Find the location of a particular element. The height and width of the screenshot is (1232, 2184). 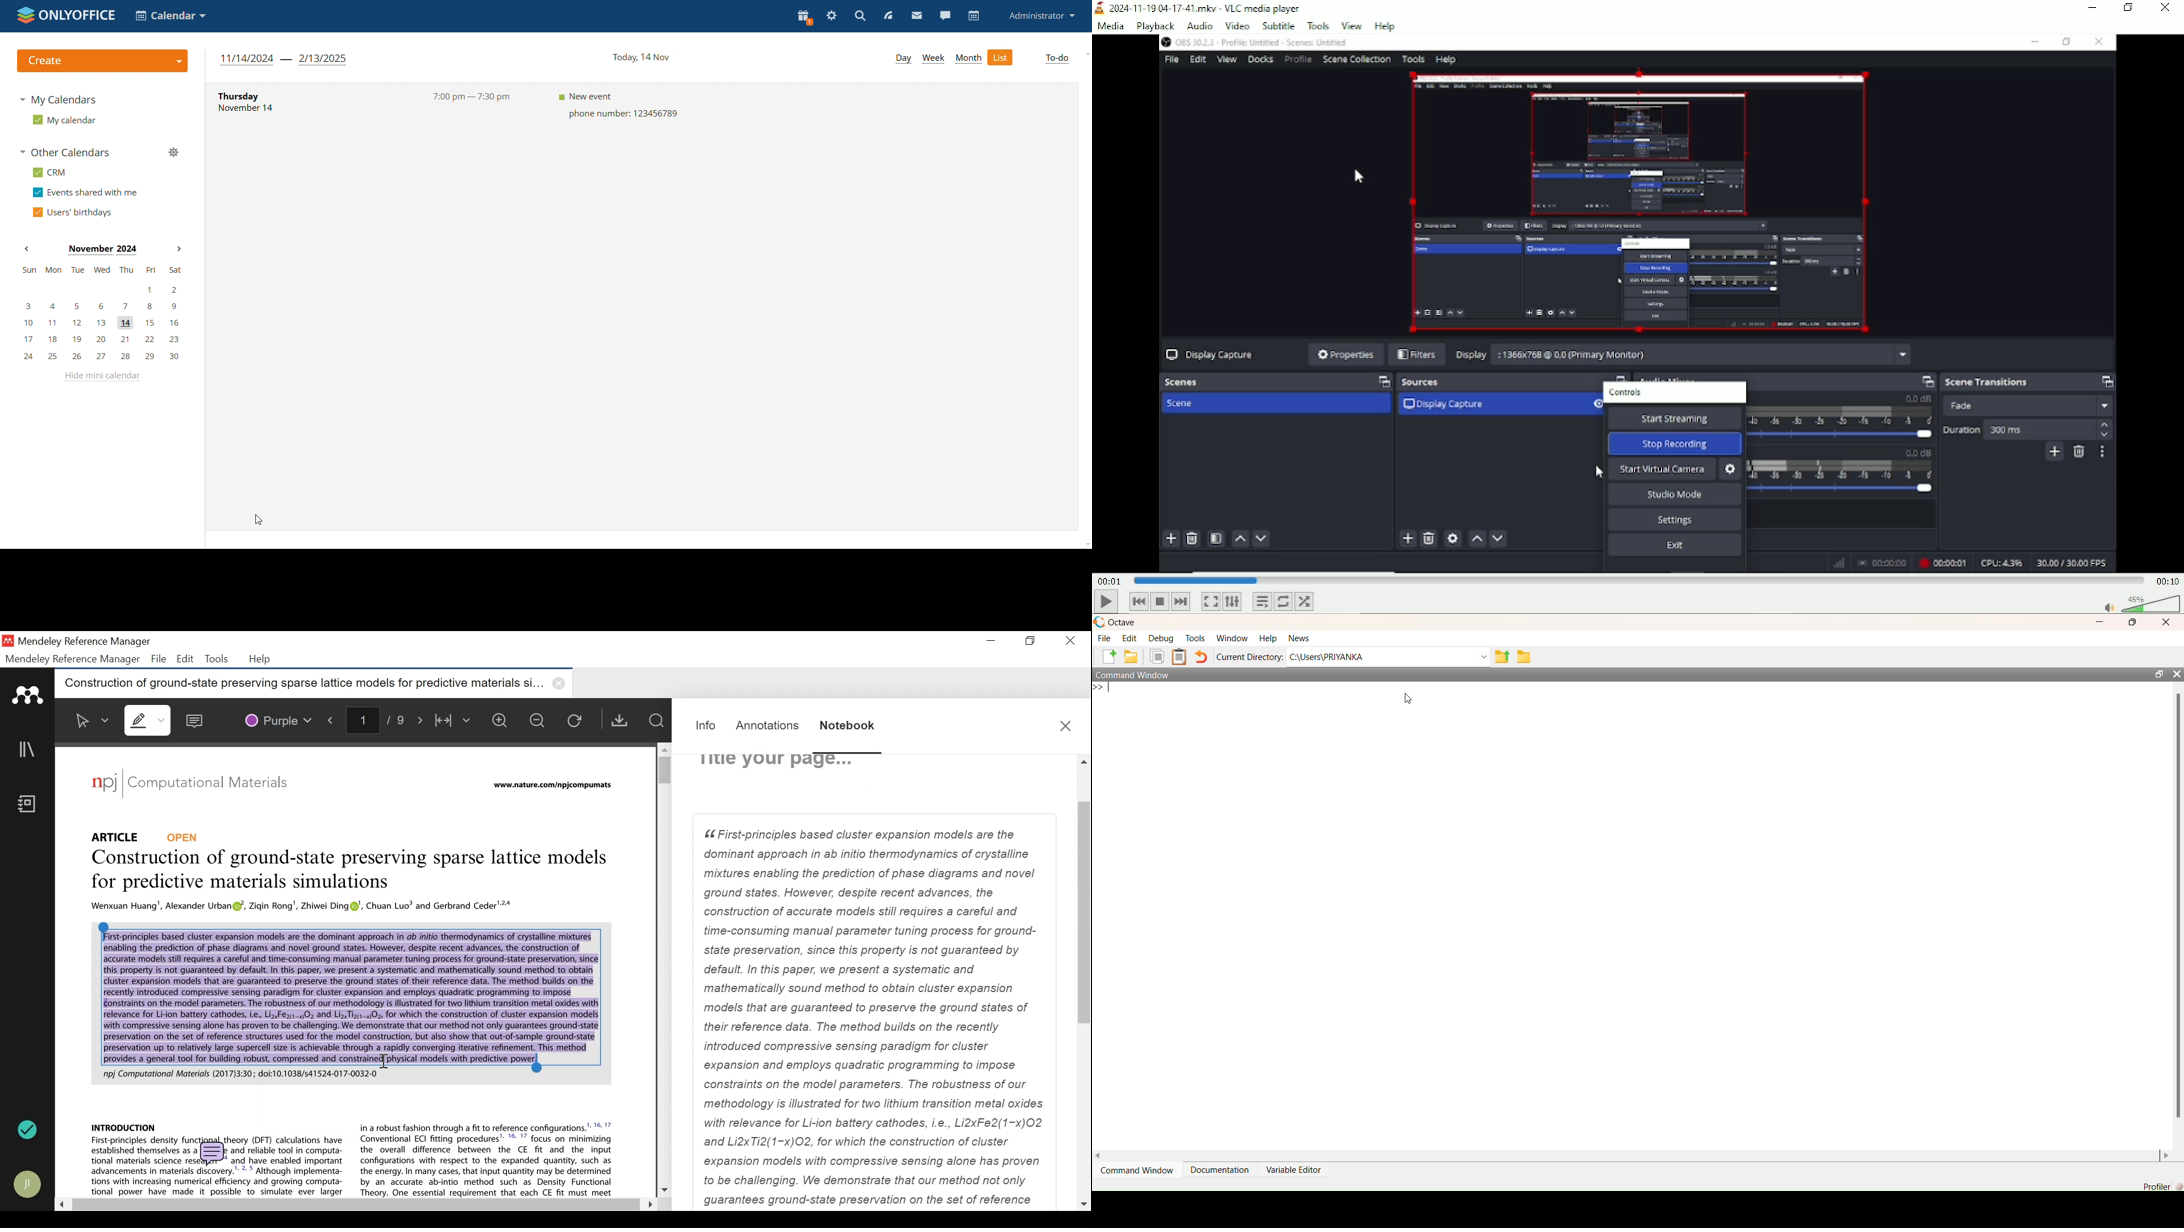

Close is located at coordinates (1066, 725).